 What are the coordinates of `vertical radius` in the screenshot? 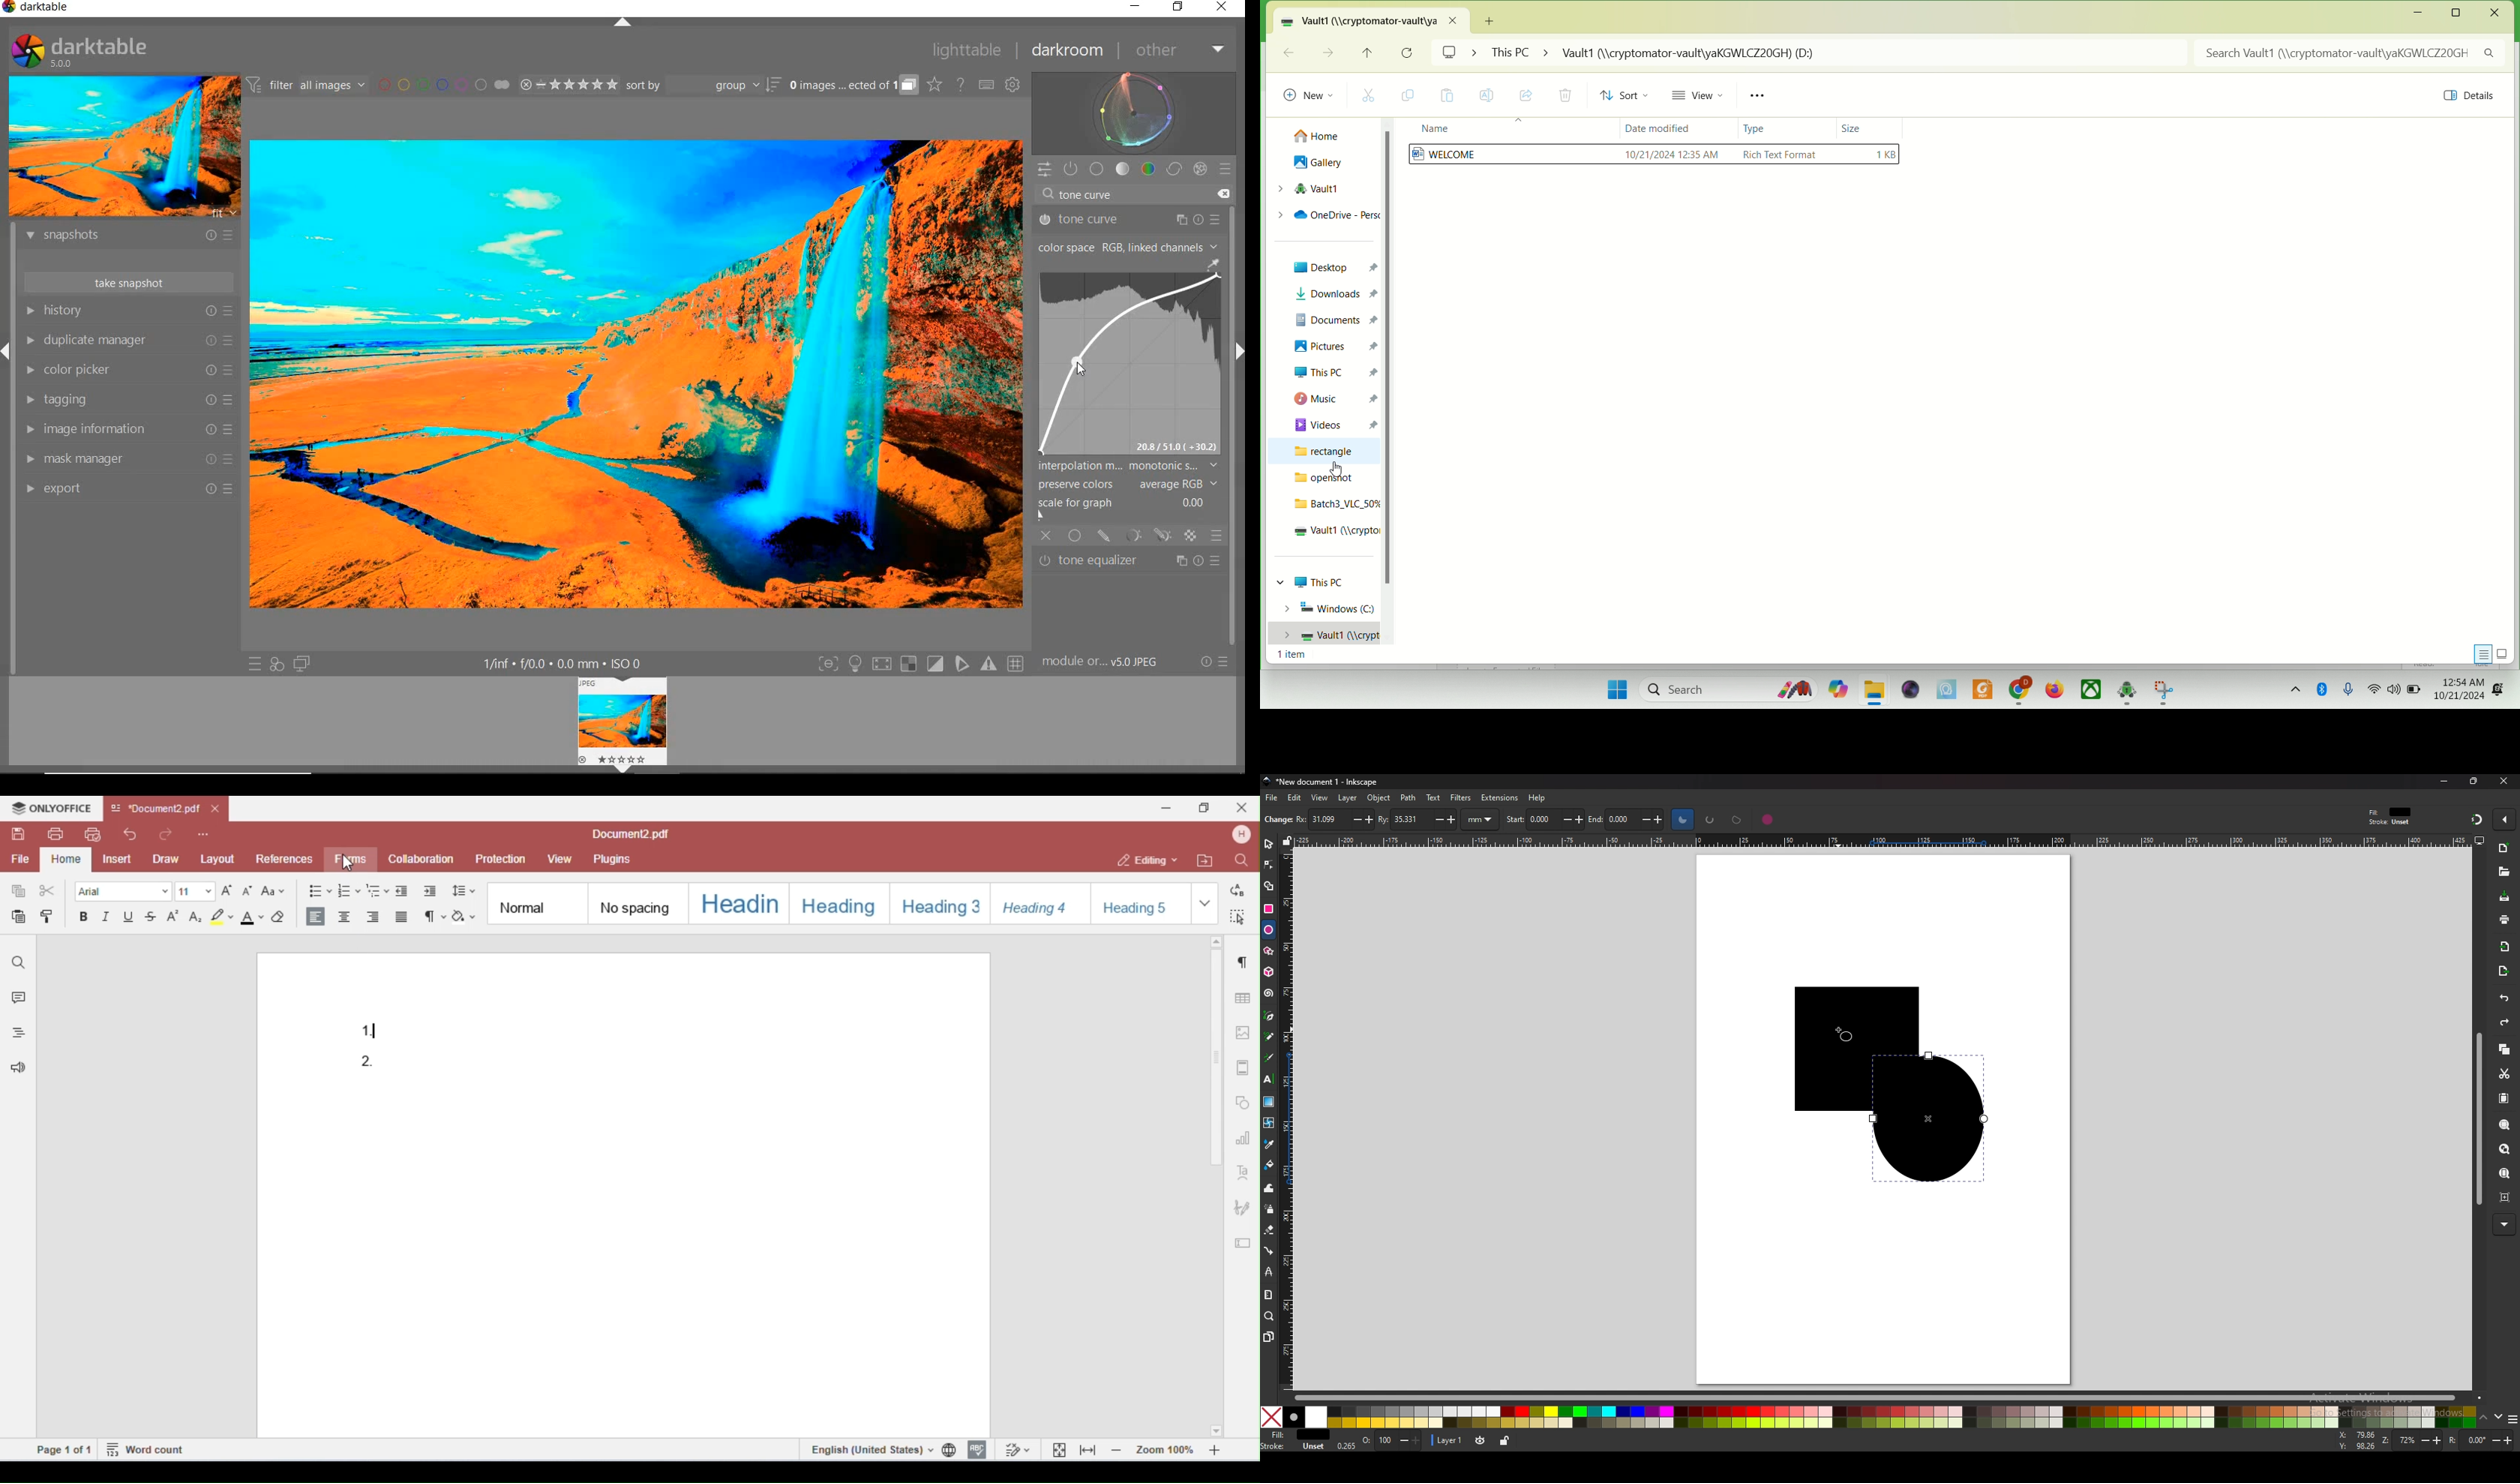 It's located at (1418, 818).